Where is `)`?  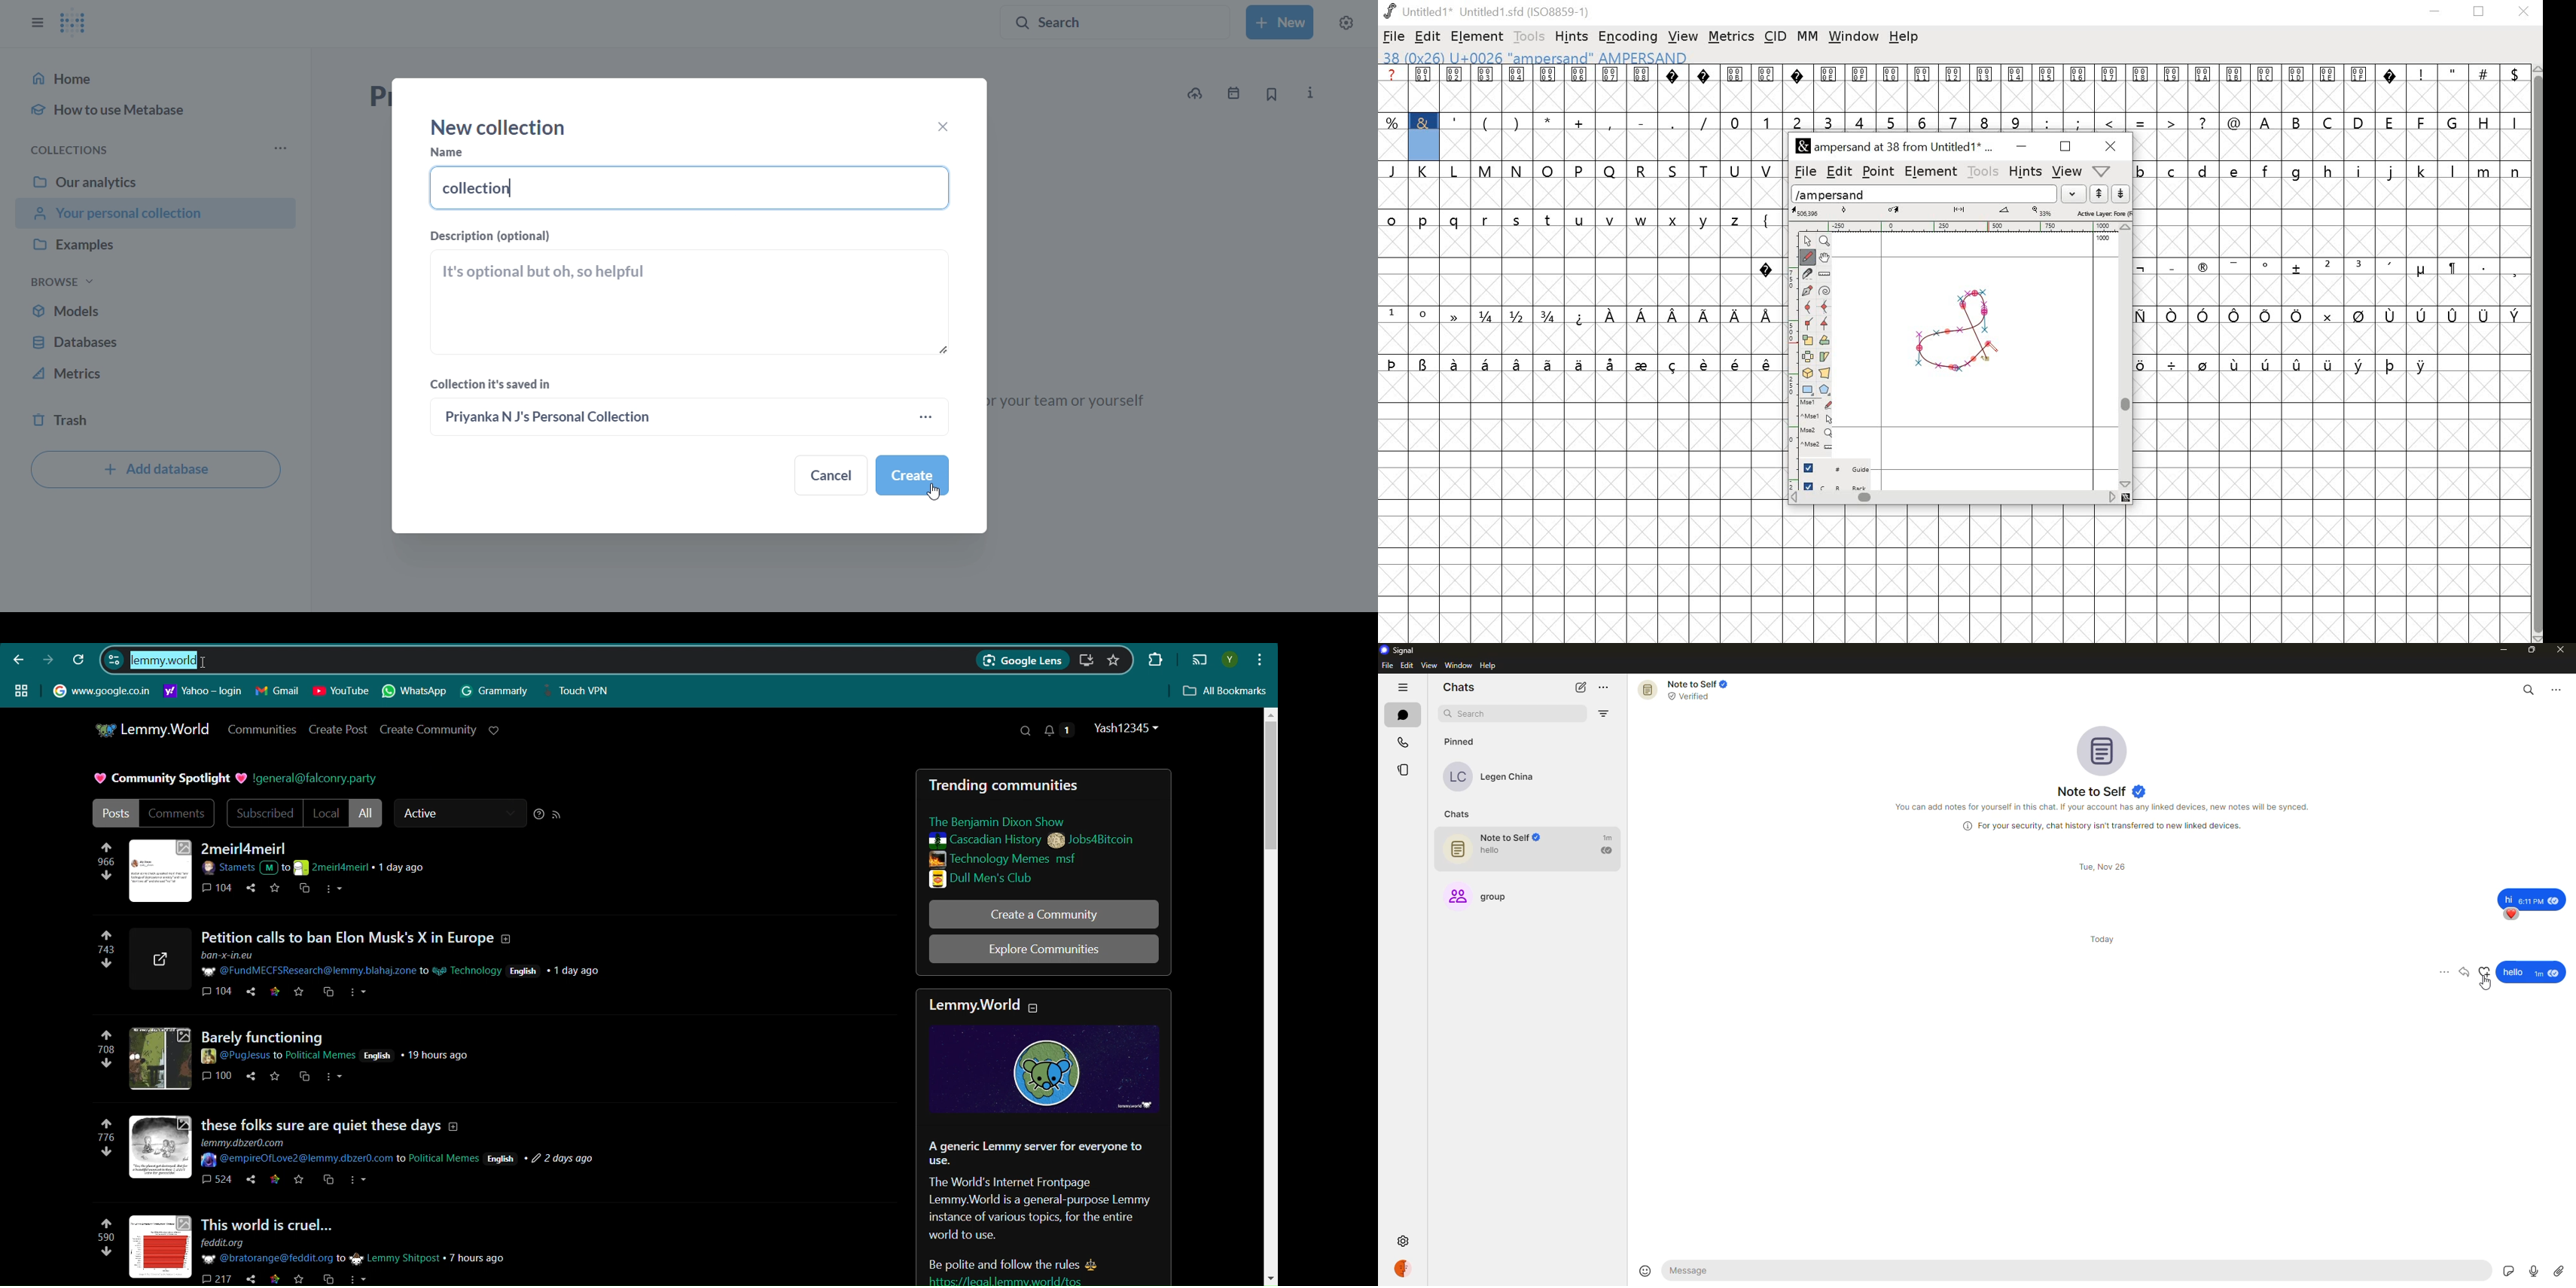
) is located at coordinates (1517, 122).